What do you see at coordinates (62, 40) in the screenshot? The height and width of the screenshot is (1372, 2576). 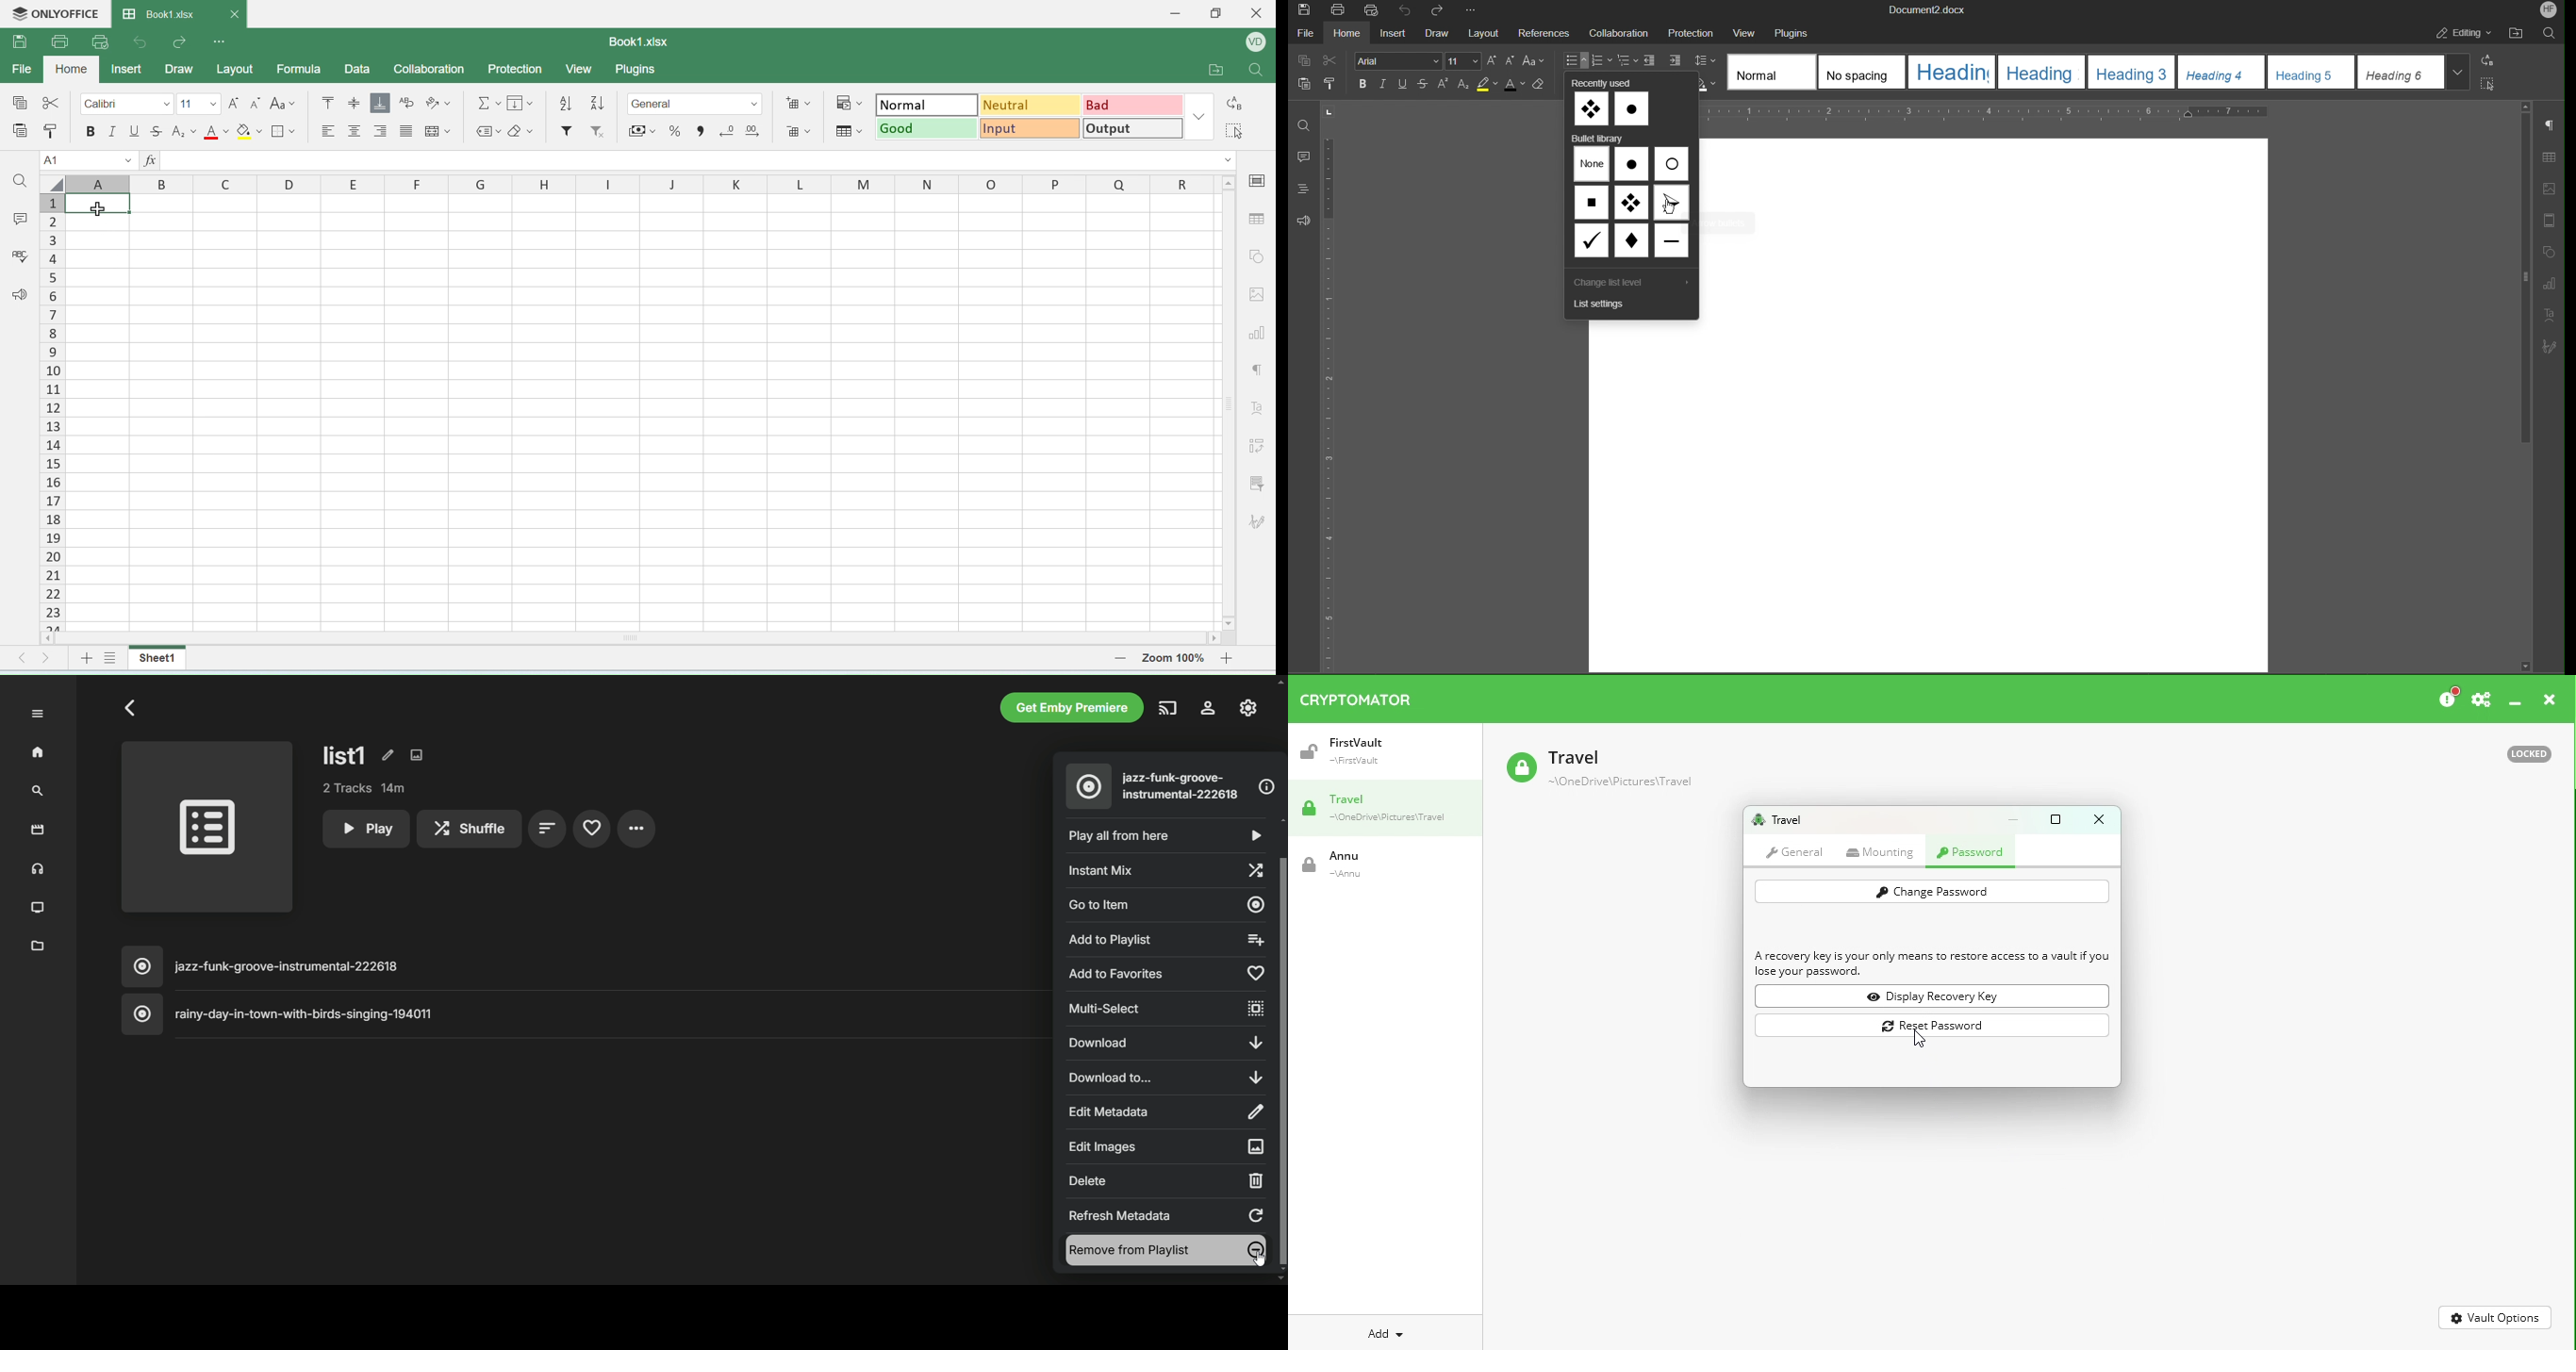 I see `print` at bounding box center [62, 40].